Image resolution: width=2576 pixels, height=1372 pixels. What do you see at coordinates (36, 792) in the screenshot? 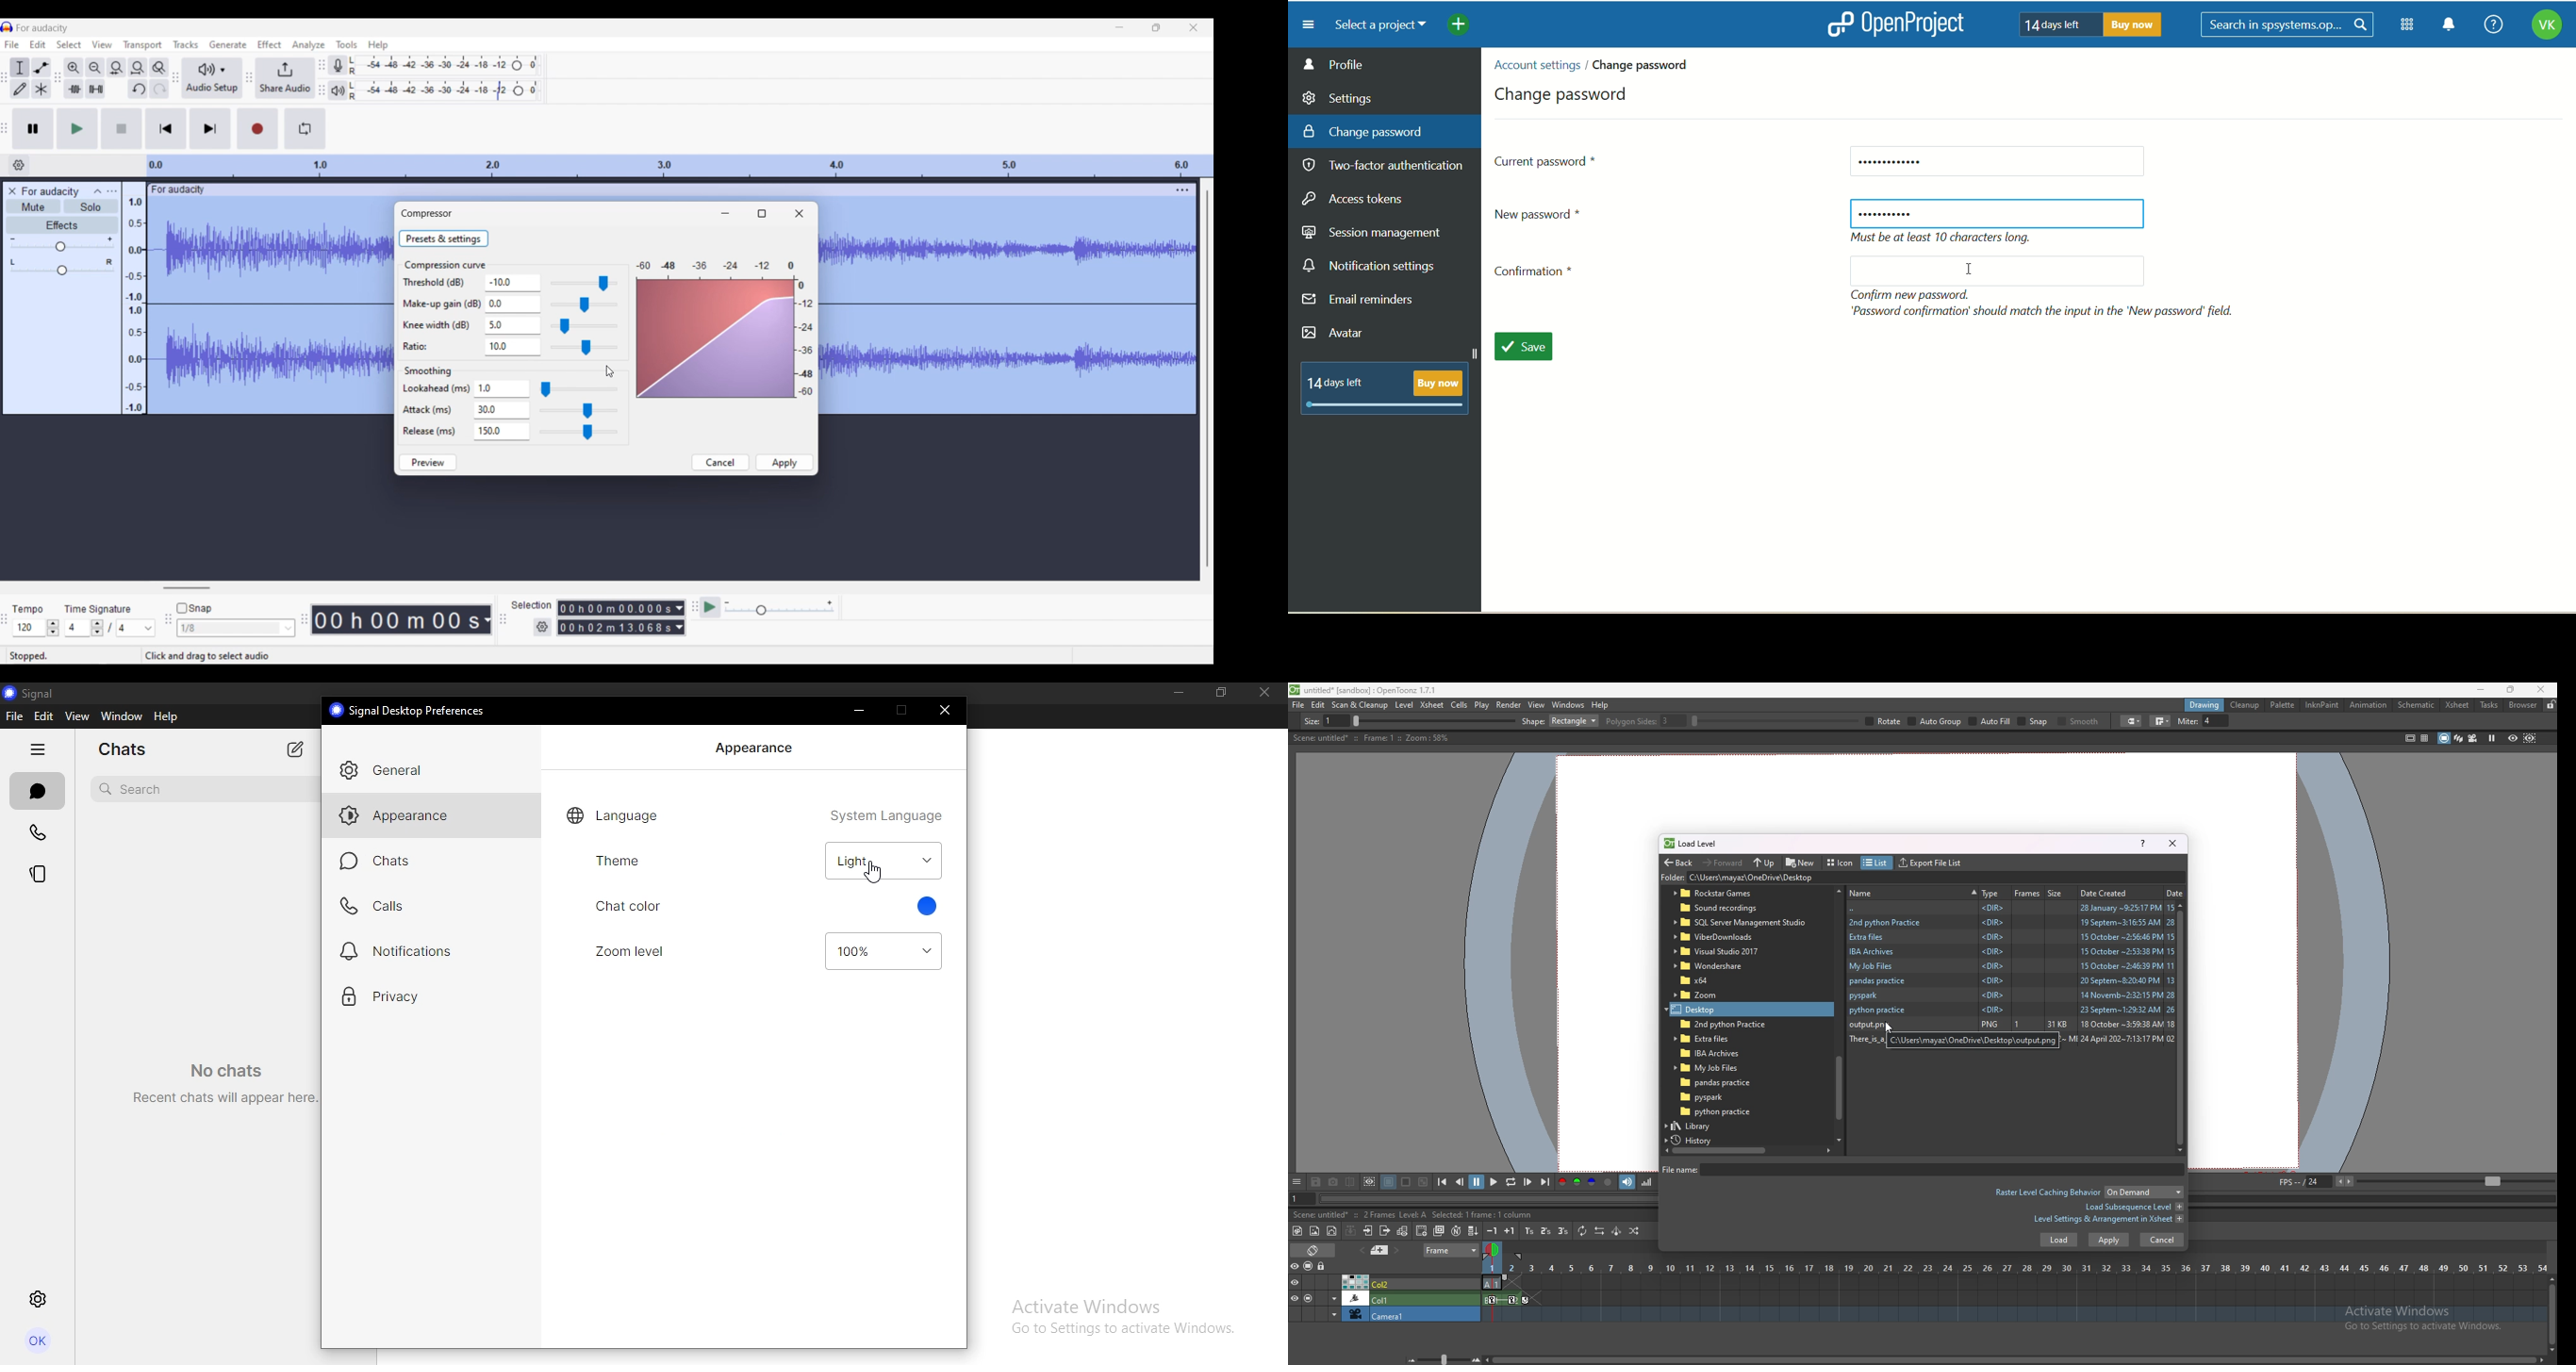
I see `chats` at bounding box center [36, 792].